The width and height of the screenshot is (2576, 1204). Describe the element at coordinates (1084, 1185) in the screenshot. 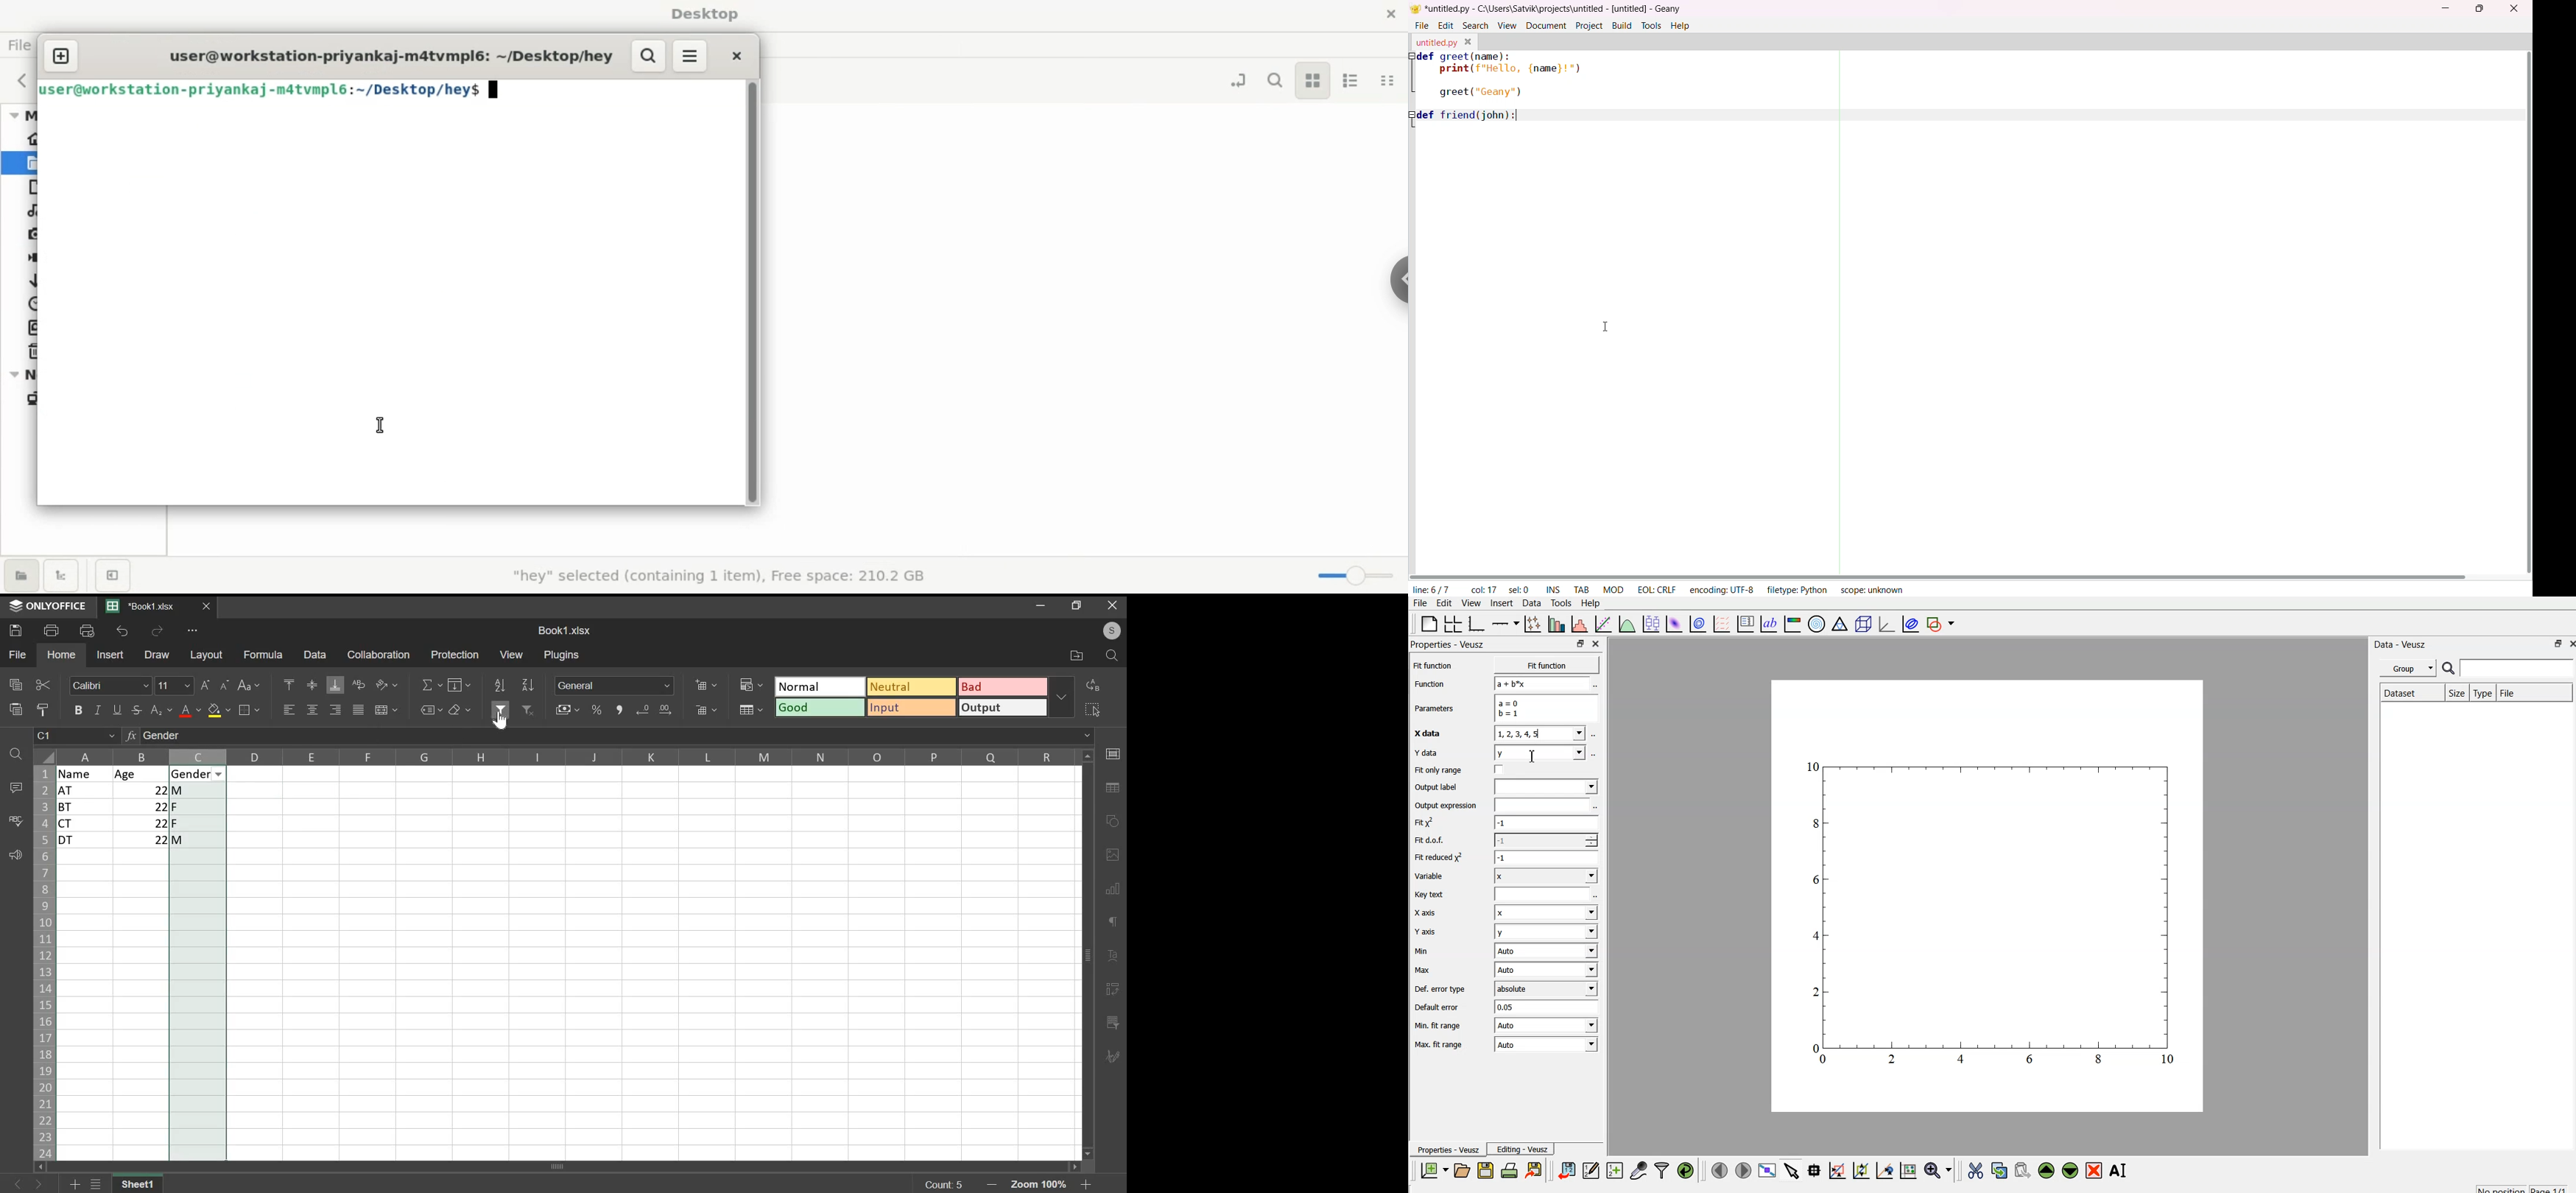

I see `zoom in` at that location.